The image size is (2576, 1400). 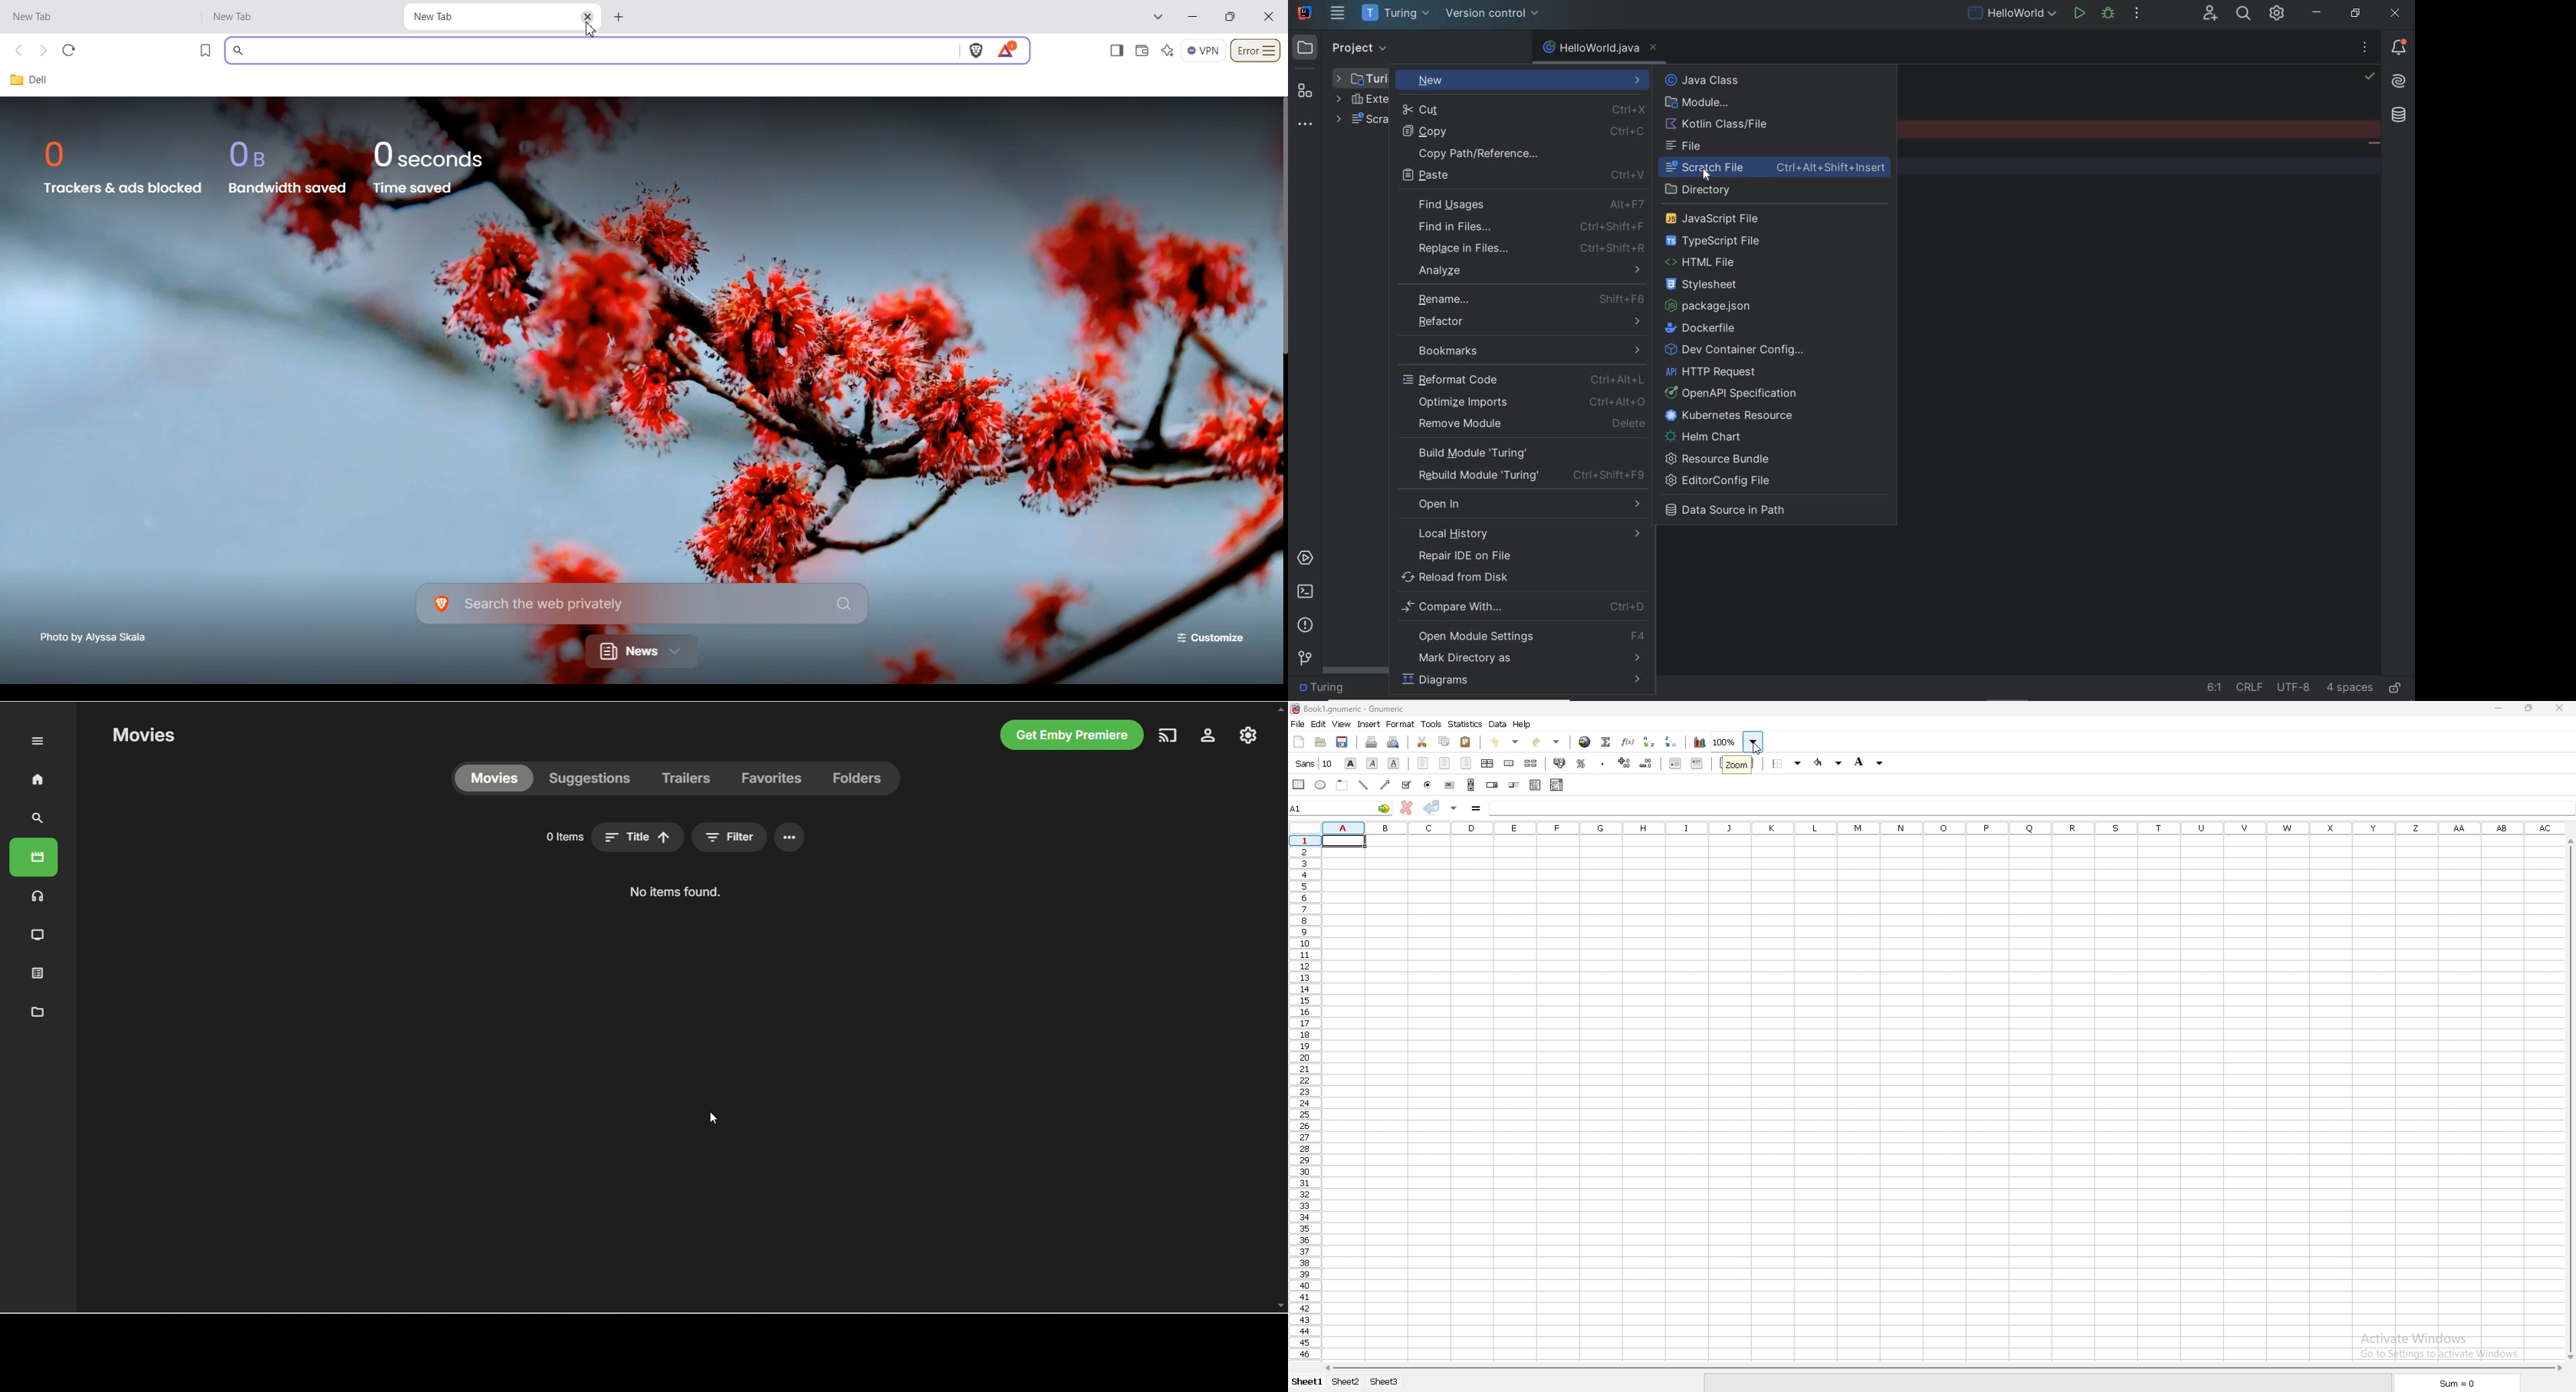 What do you see at coordinates (1206, 638) in the screenshot?
I see `Customize` at bounding box center [1206, 638].